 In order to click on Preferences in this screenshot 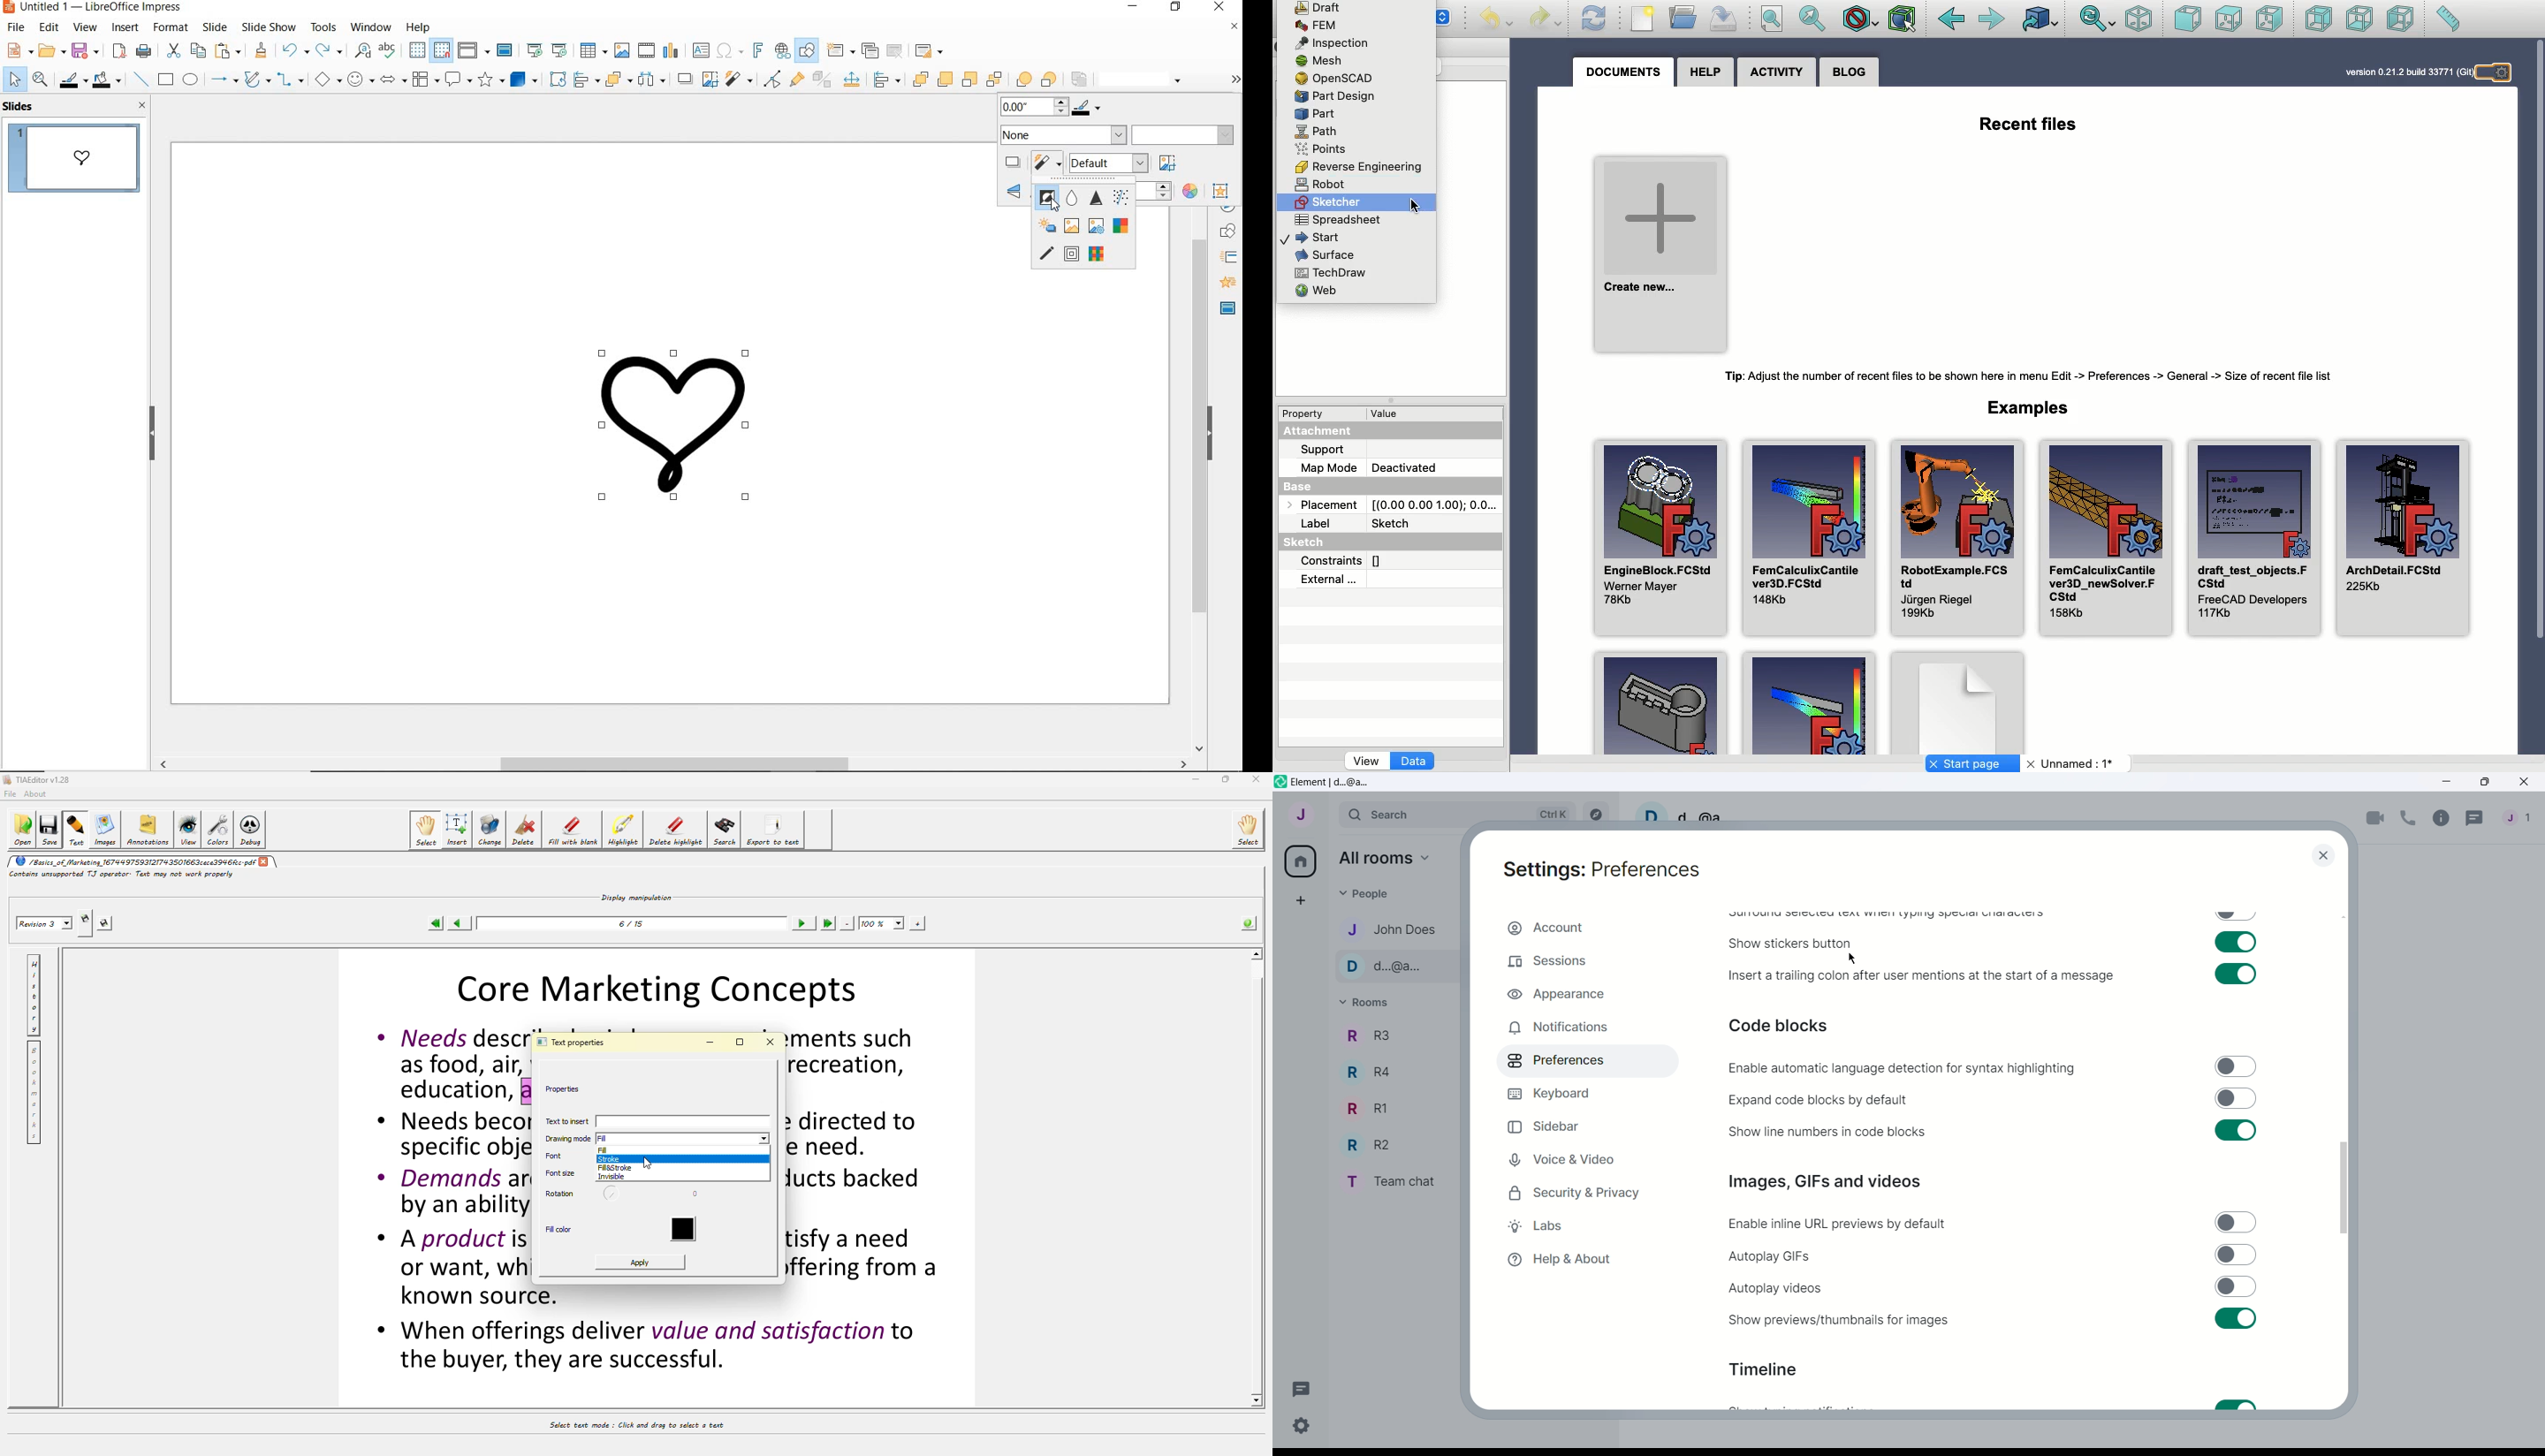, I will do `click(1581, 1062)`.